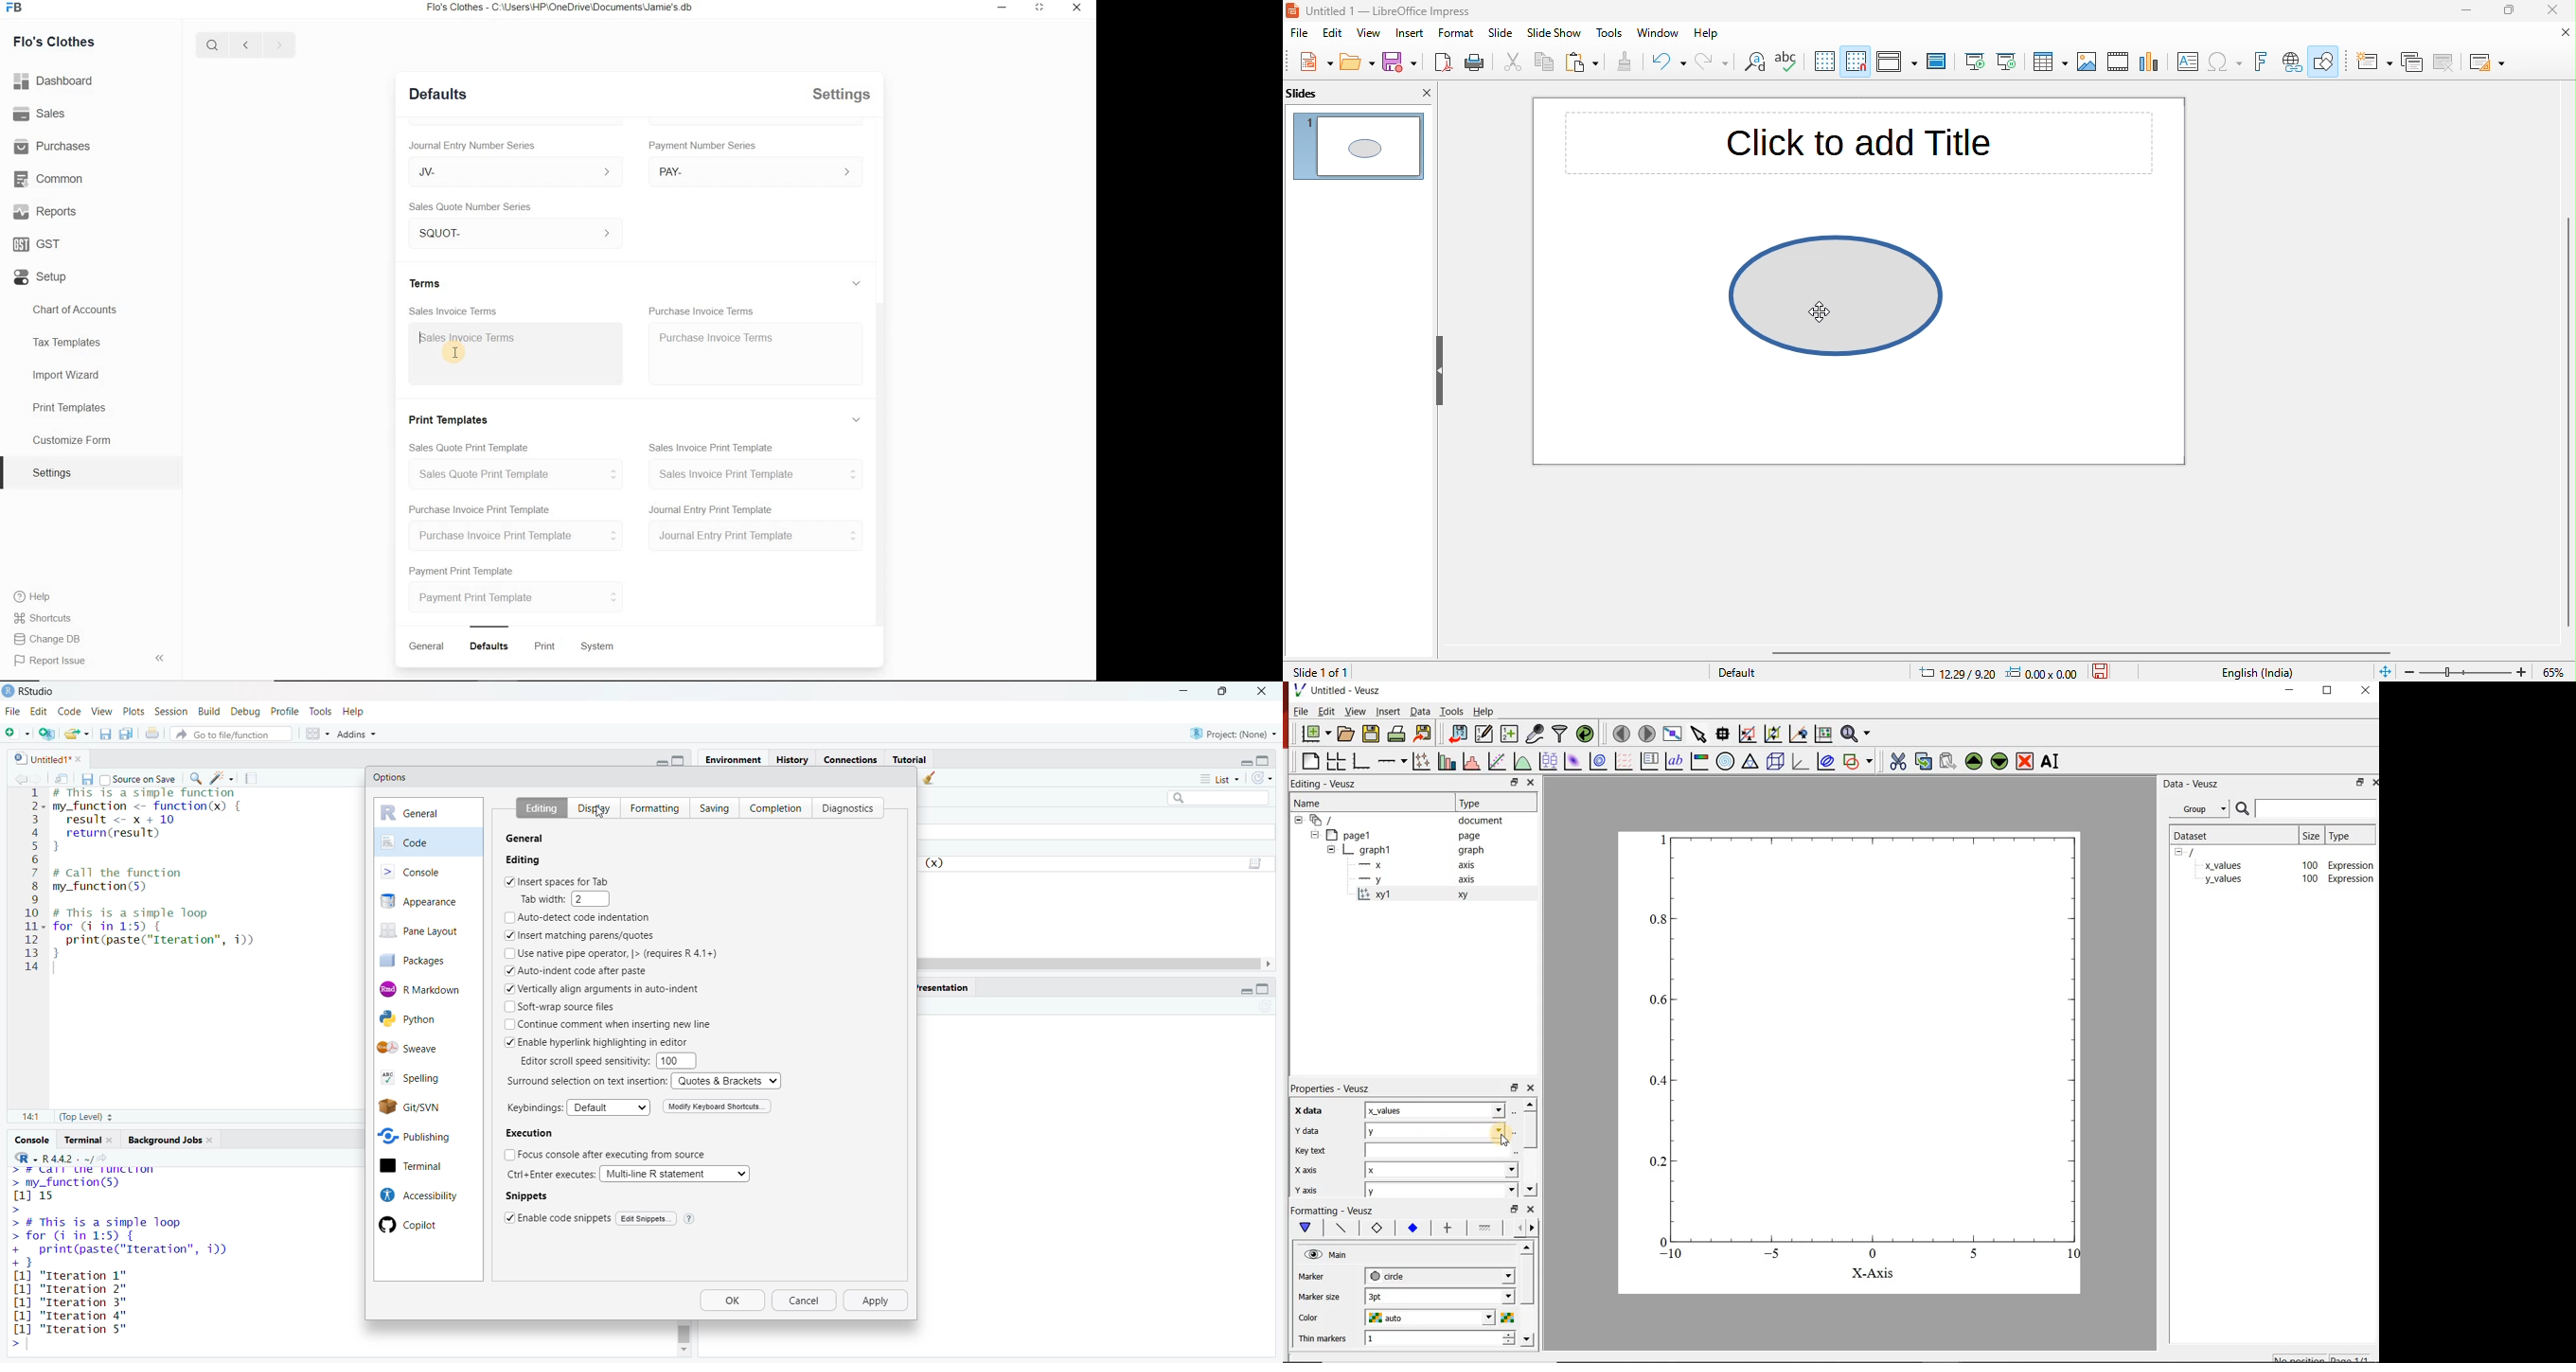 This screenshot has height=1372, width=2576. What do you see at coordinates (2325, 63) in the screenshot?
I see `show draw function` at bounding box center [2325, 63].